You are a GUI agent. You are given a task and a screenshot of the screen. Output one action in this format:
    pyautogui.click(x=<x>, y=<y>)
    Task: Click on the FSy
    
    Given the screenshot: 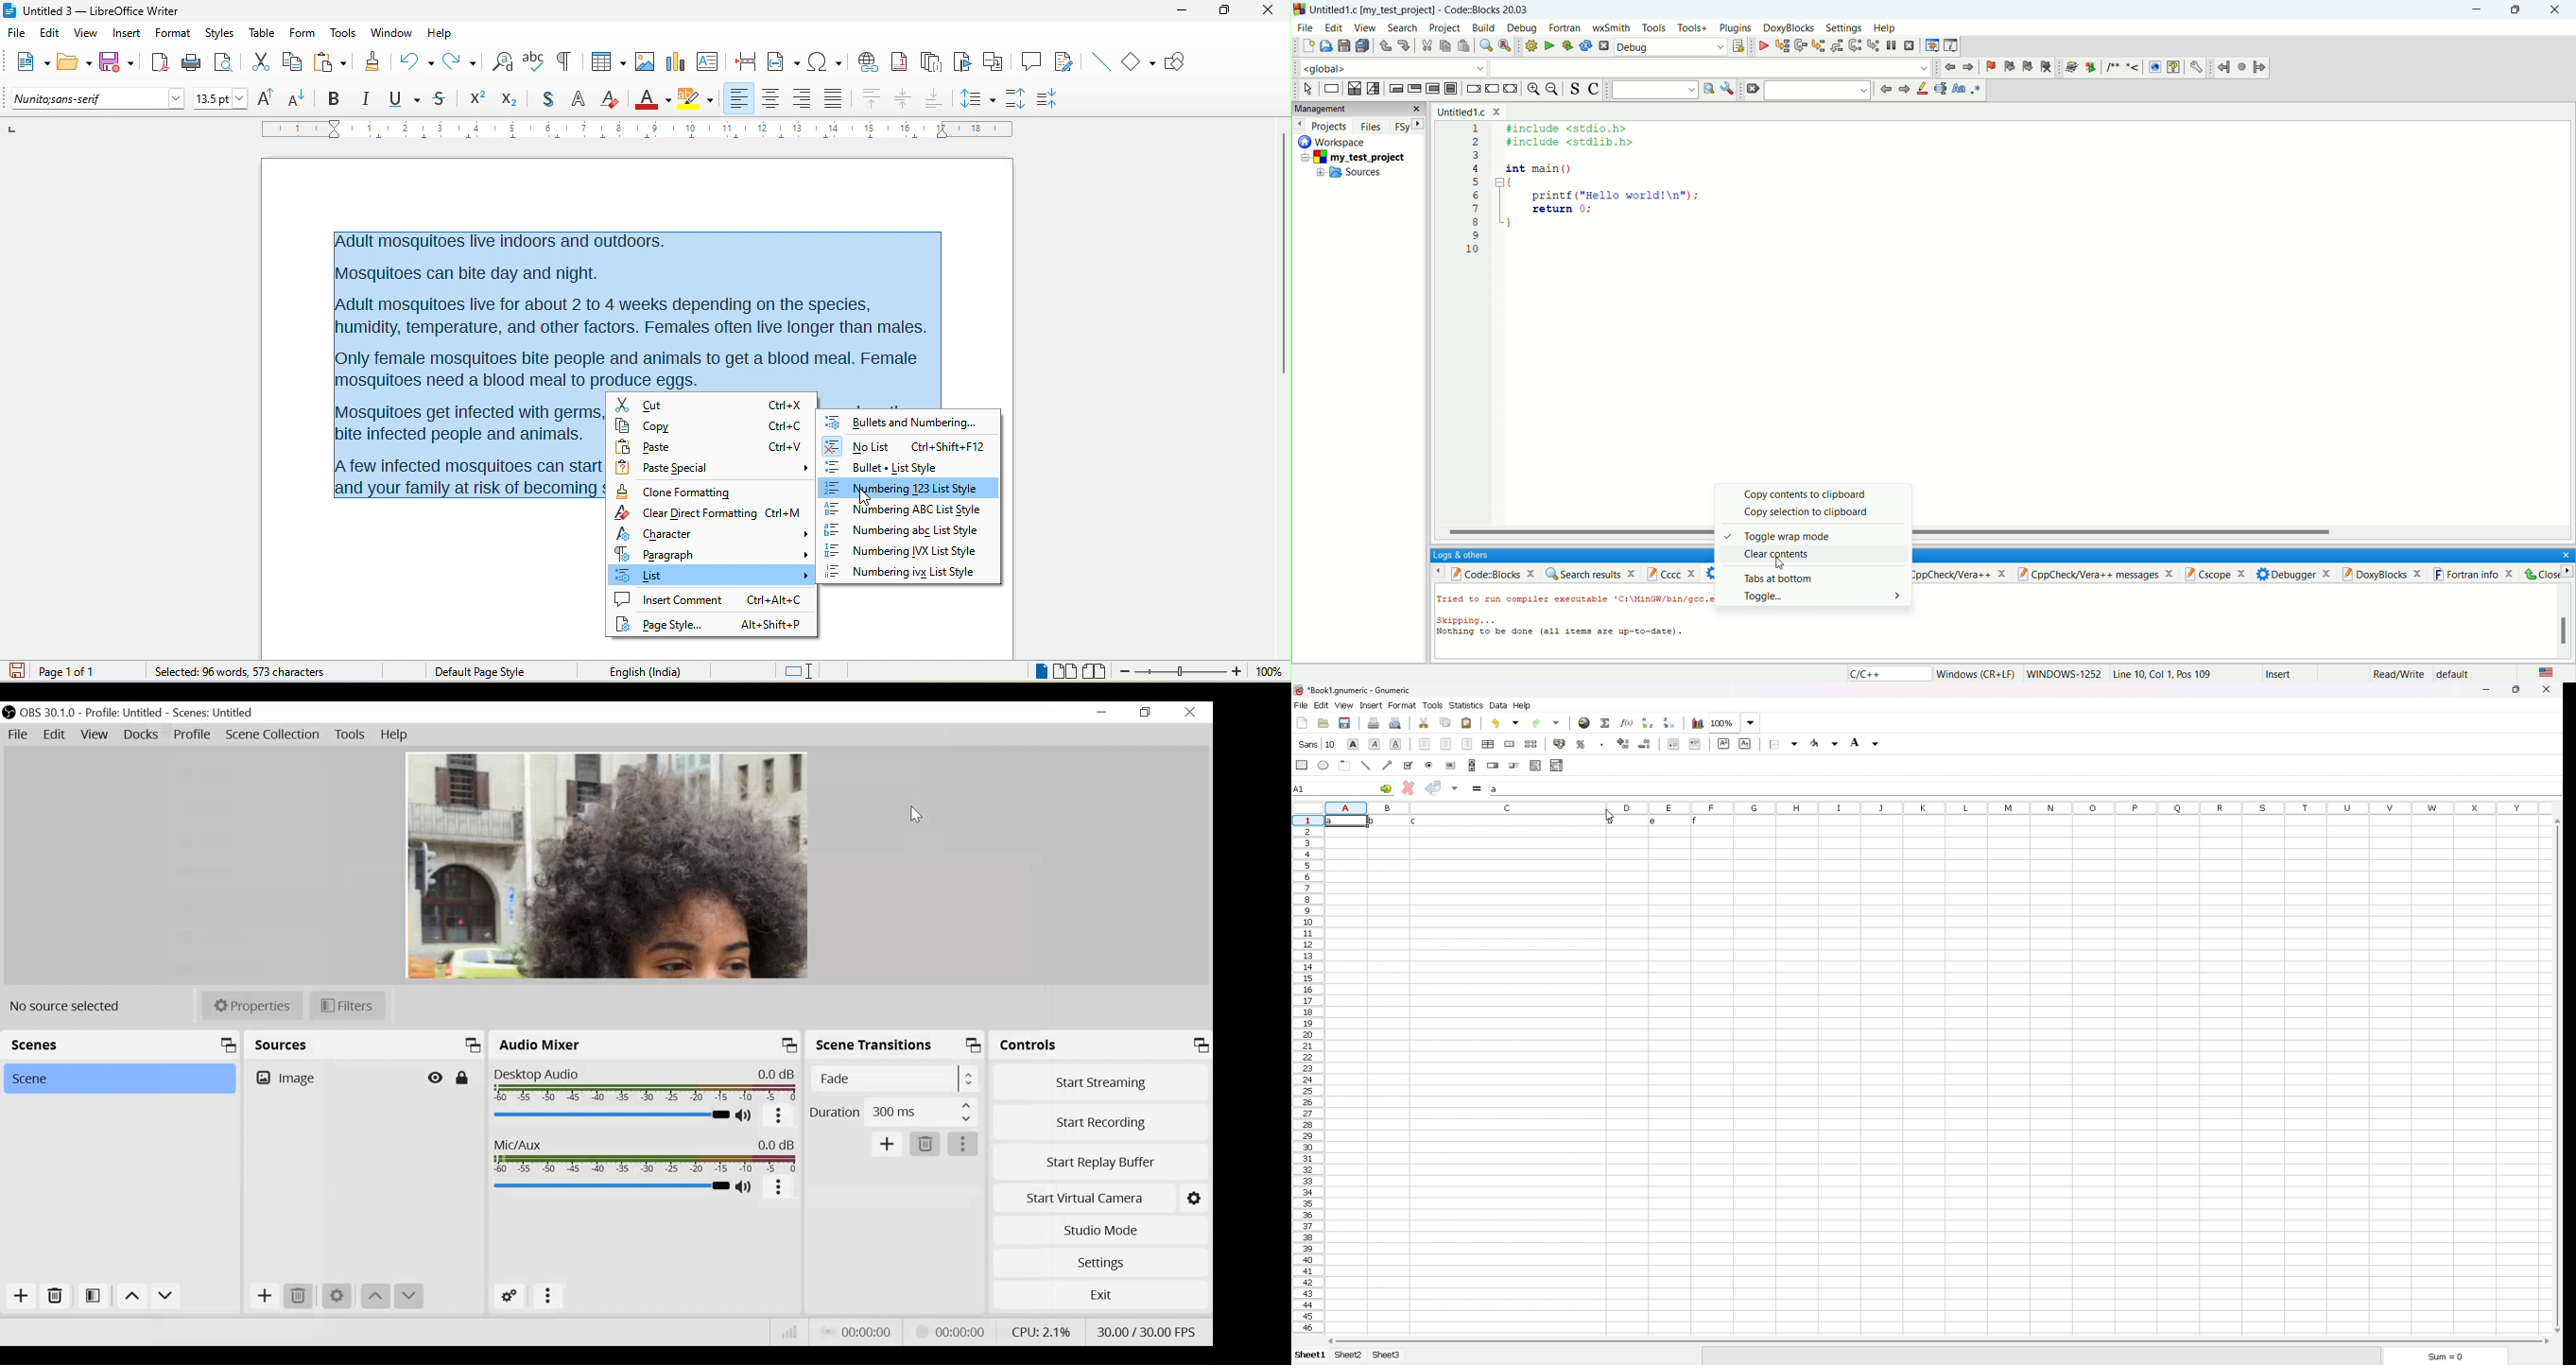 What is the action you would take?
    pyautogui.click(x=1407, y=126)
    